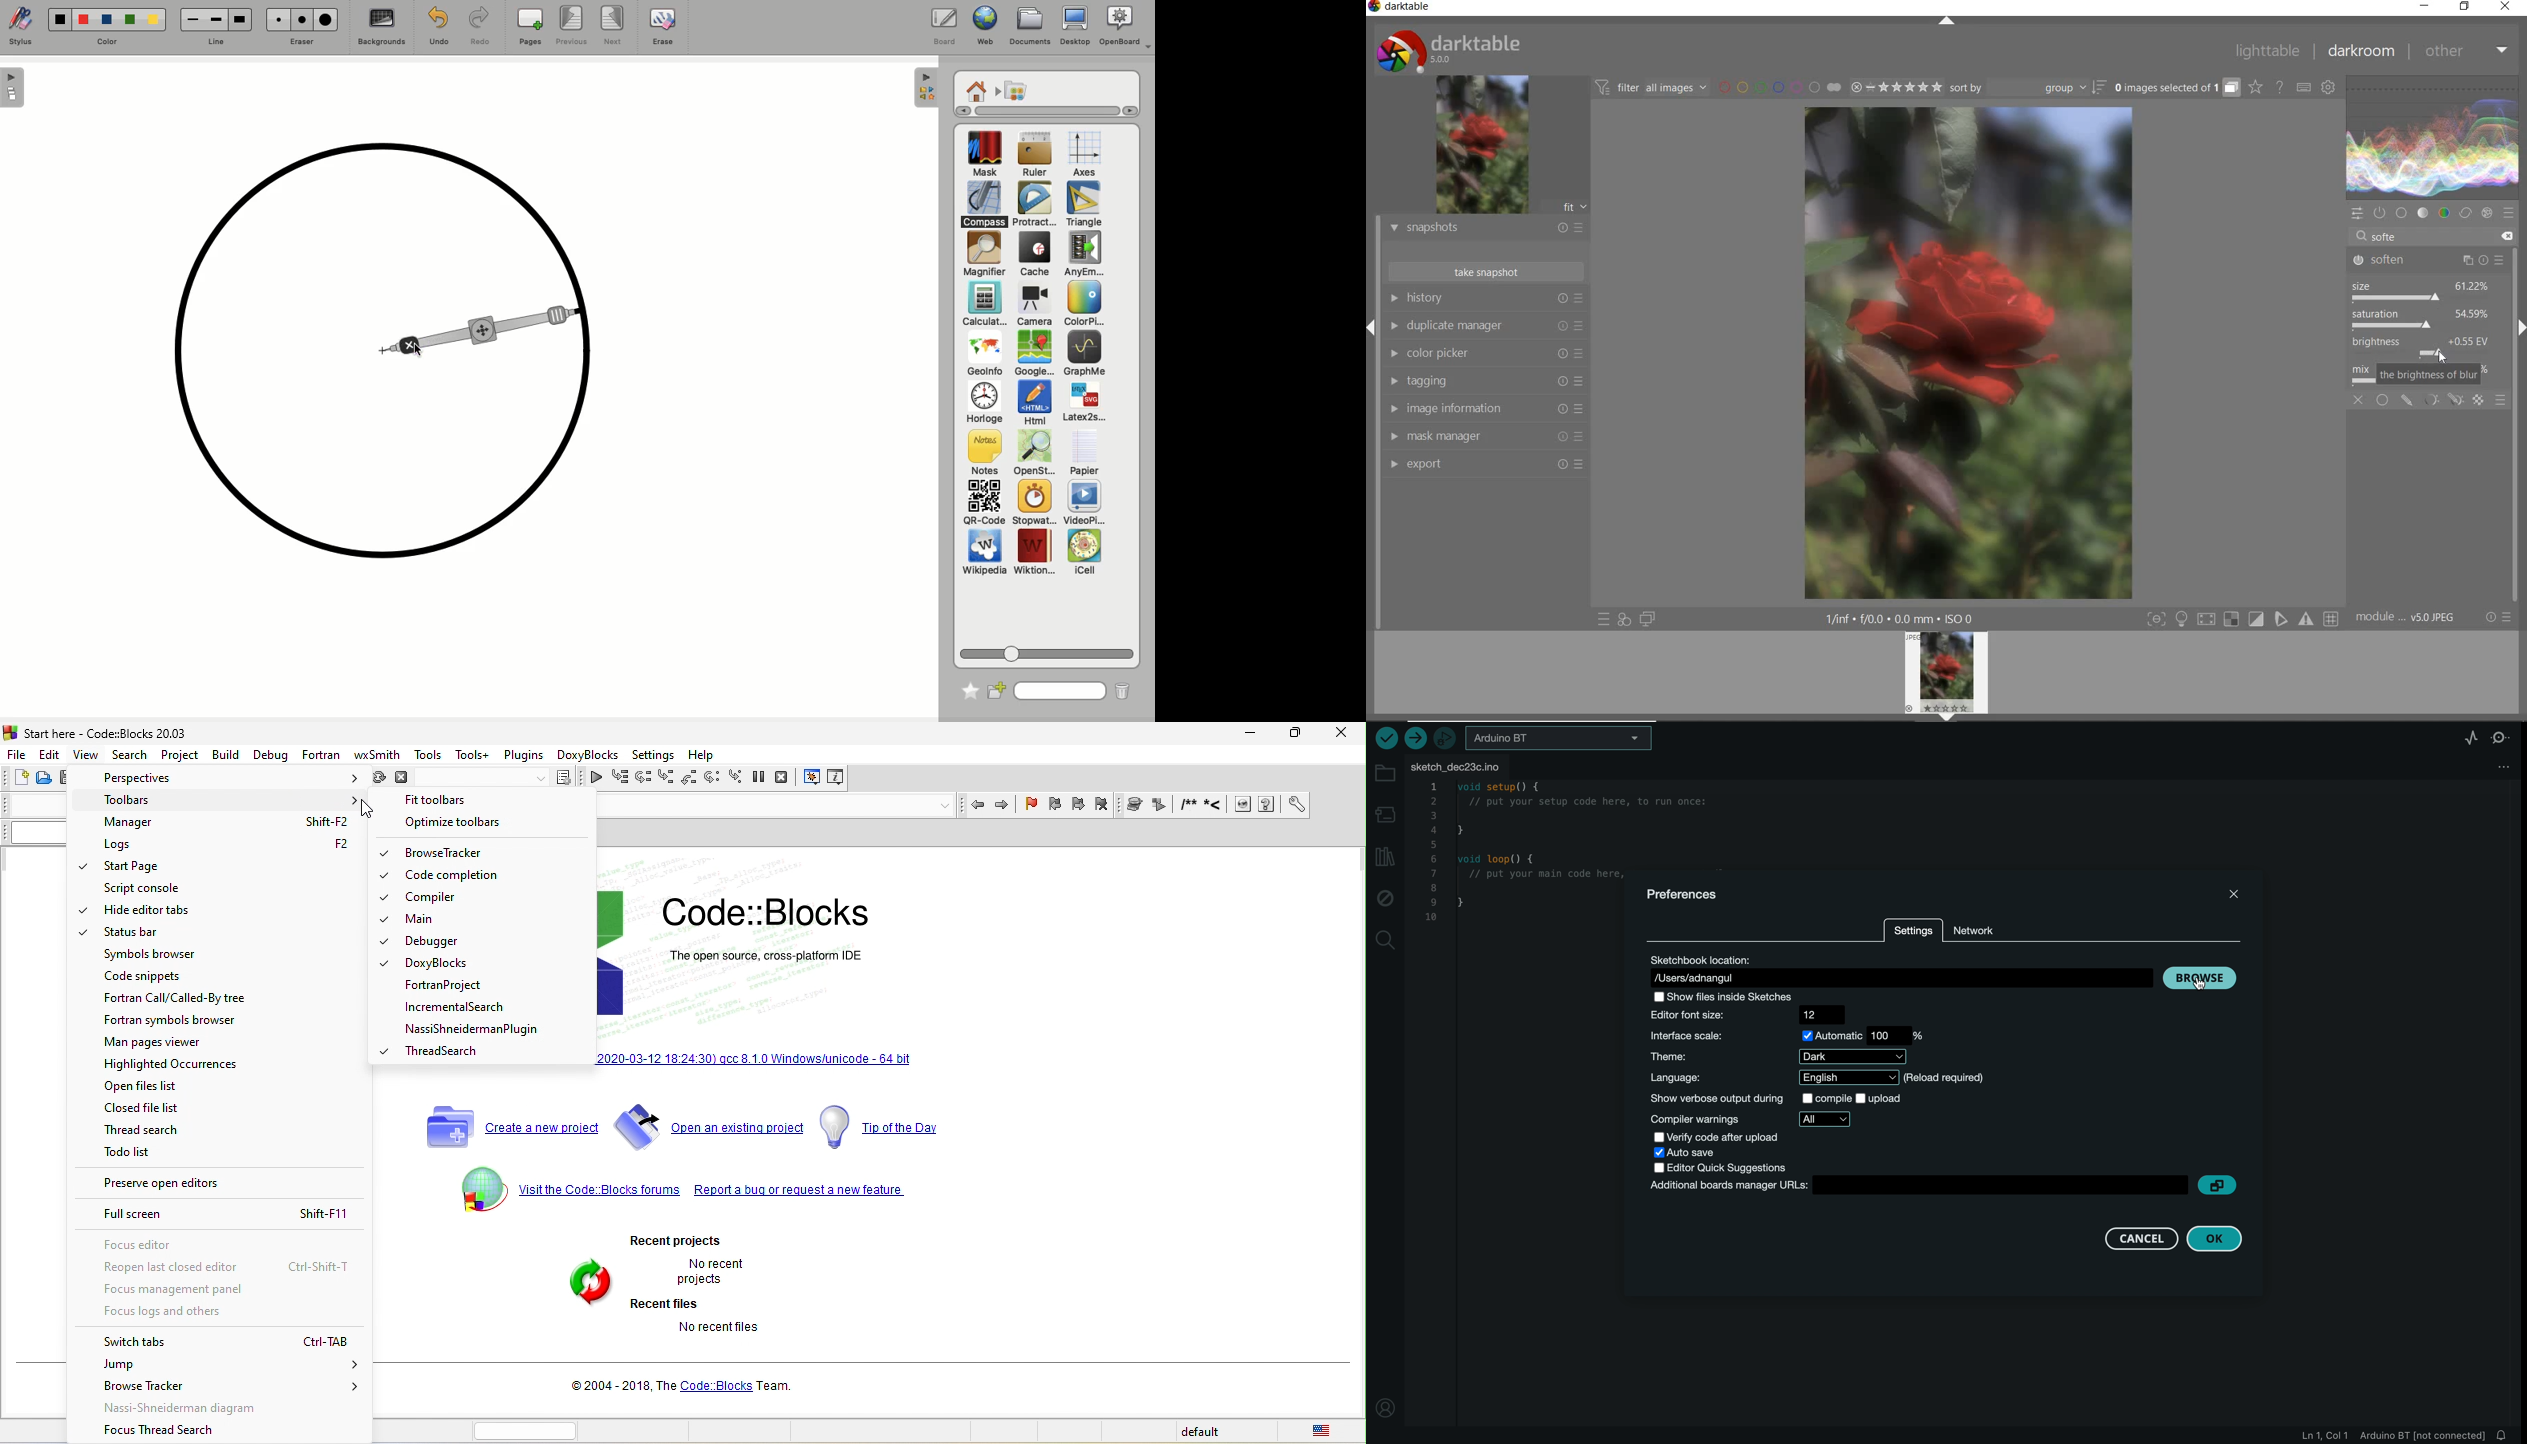  What do you see at coordinates (177, 998) in the screenshot?
I see `fortran call/called by free` at bounding box center [177, 998].